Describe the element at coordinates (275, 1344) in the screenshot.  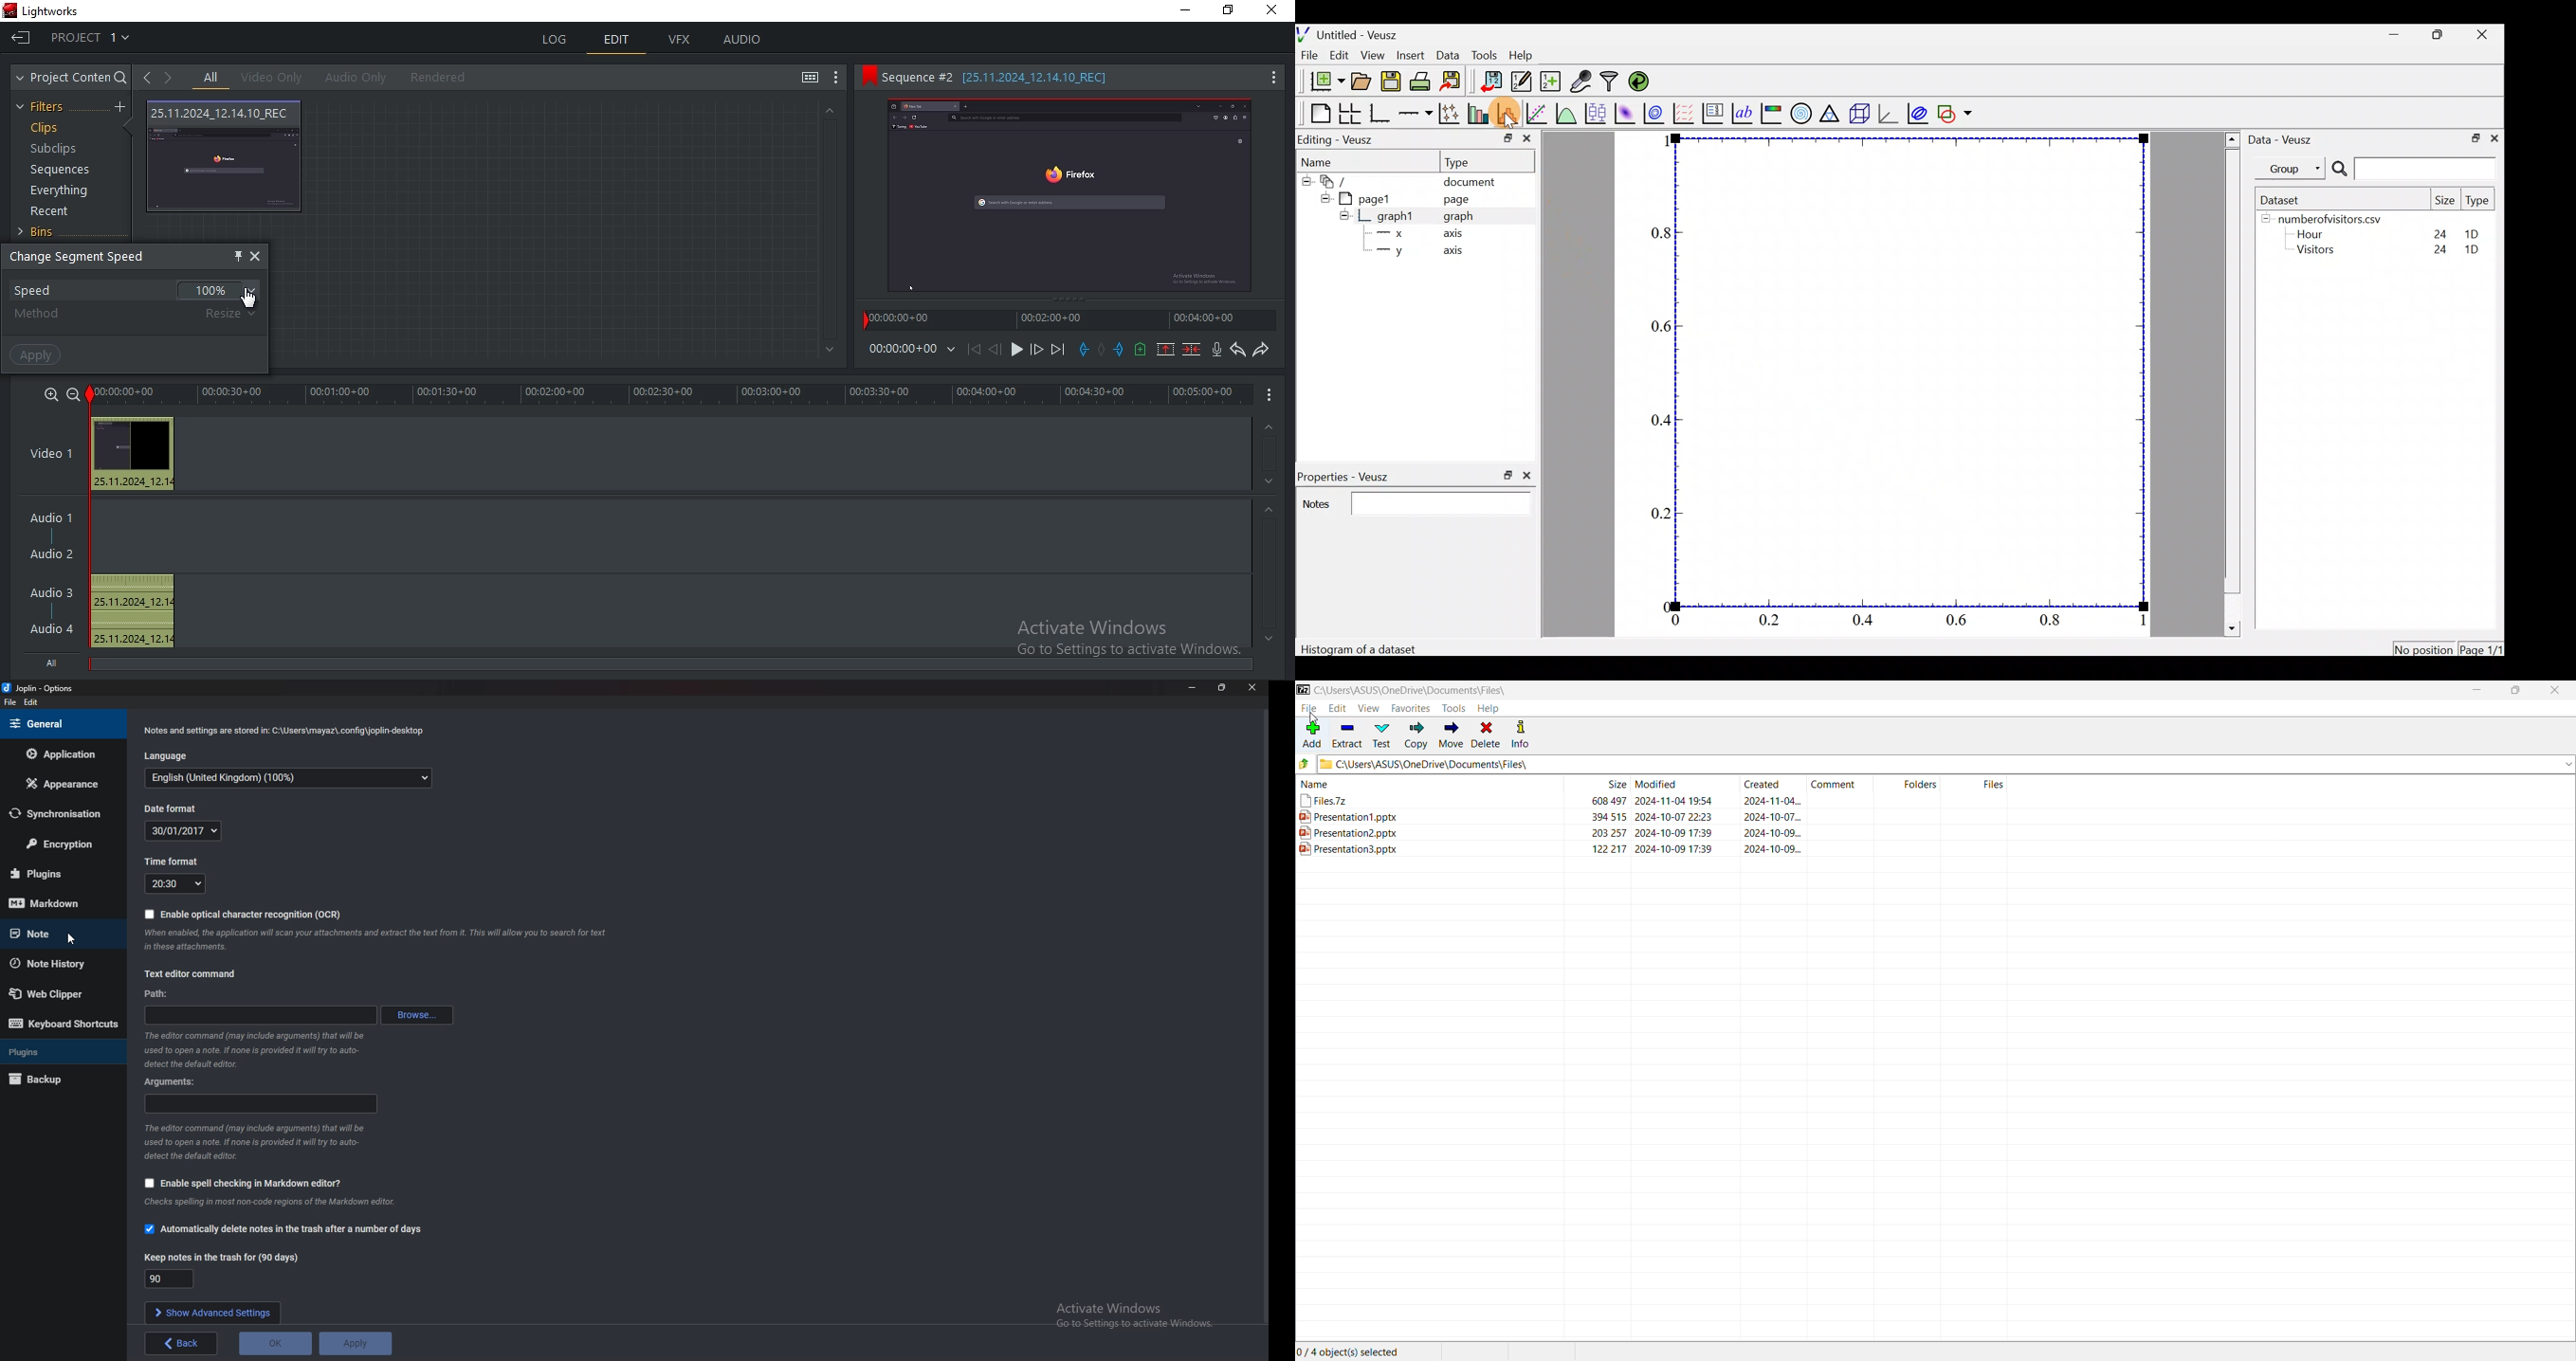
I see `ok` at that location.